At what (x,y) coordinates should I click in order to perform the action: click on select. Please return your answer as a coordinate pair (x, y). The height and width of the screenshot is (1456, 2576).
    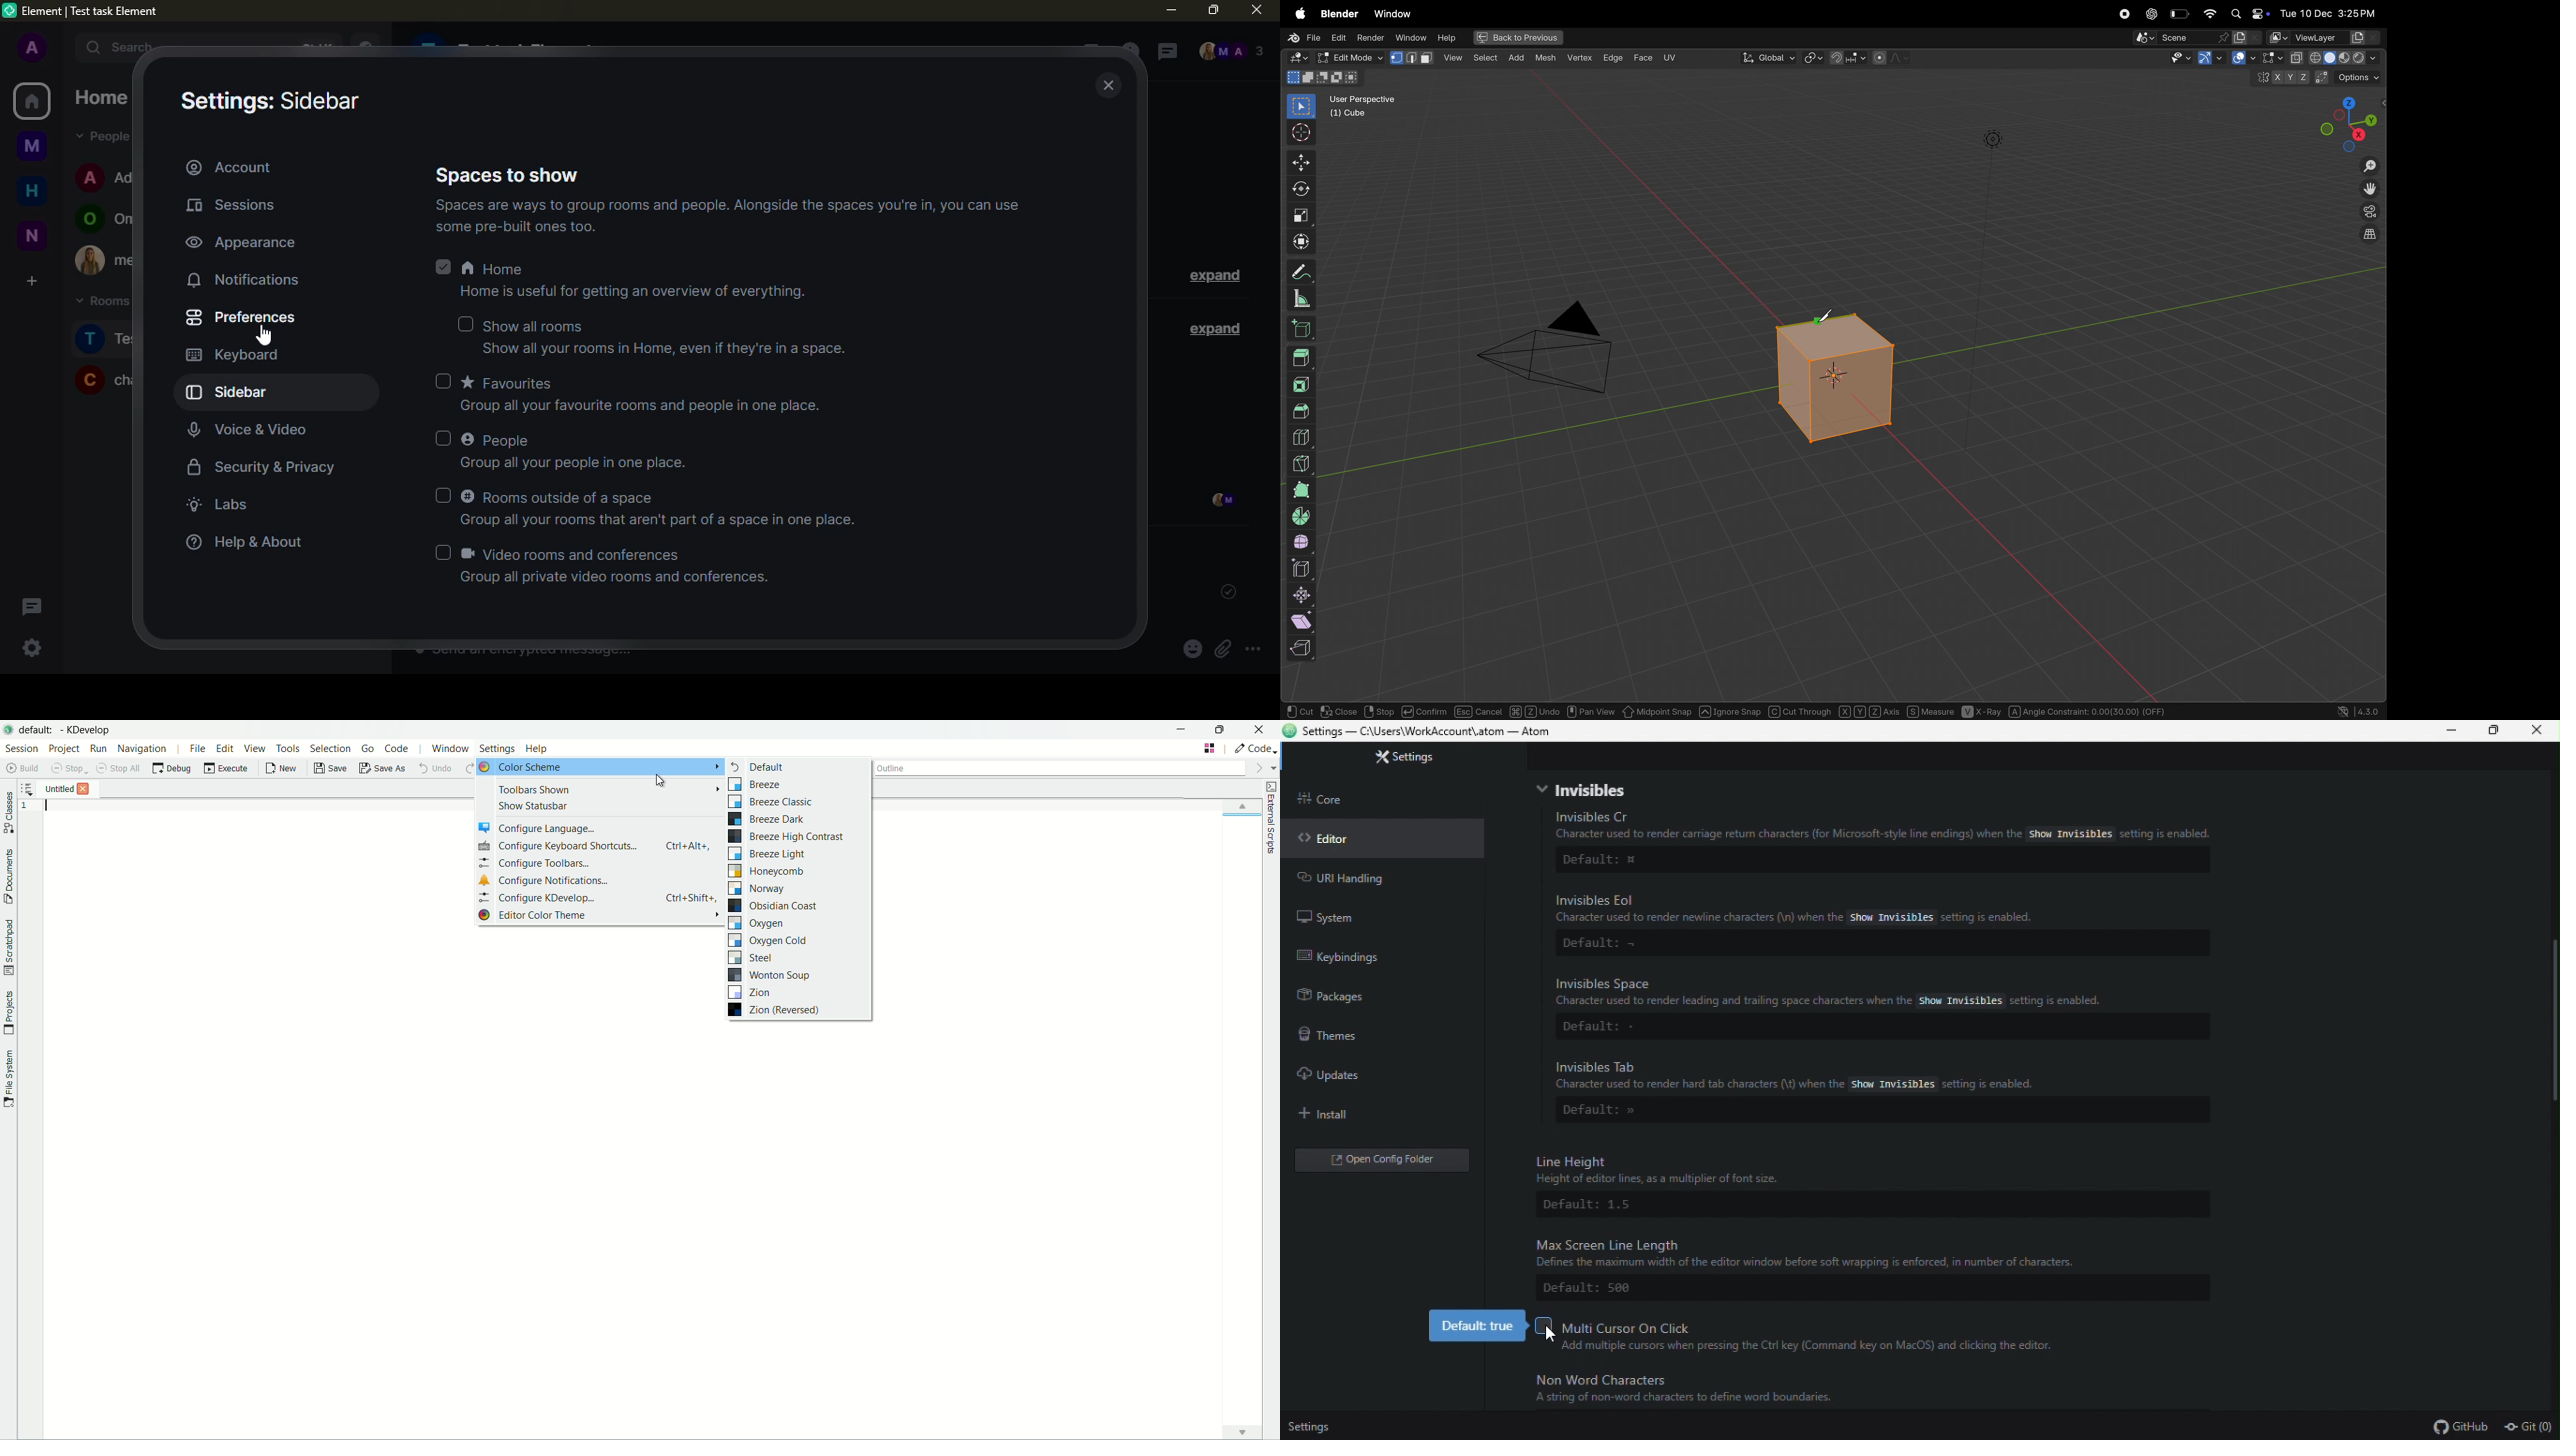
    Looking at the image, I should click on (443, 381).